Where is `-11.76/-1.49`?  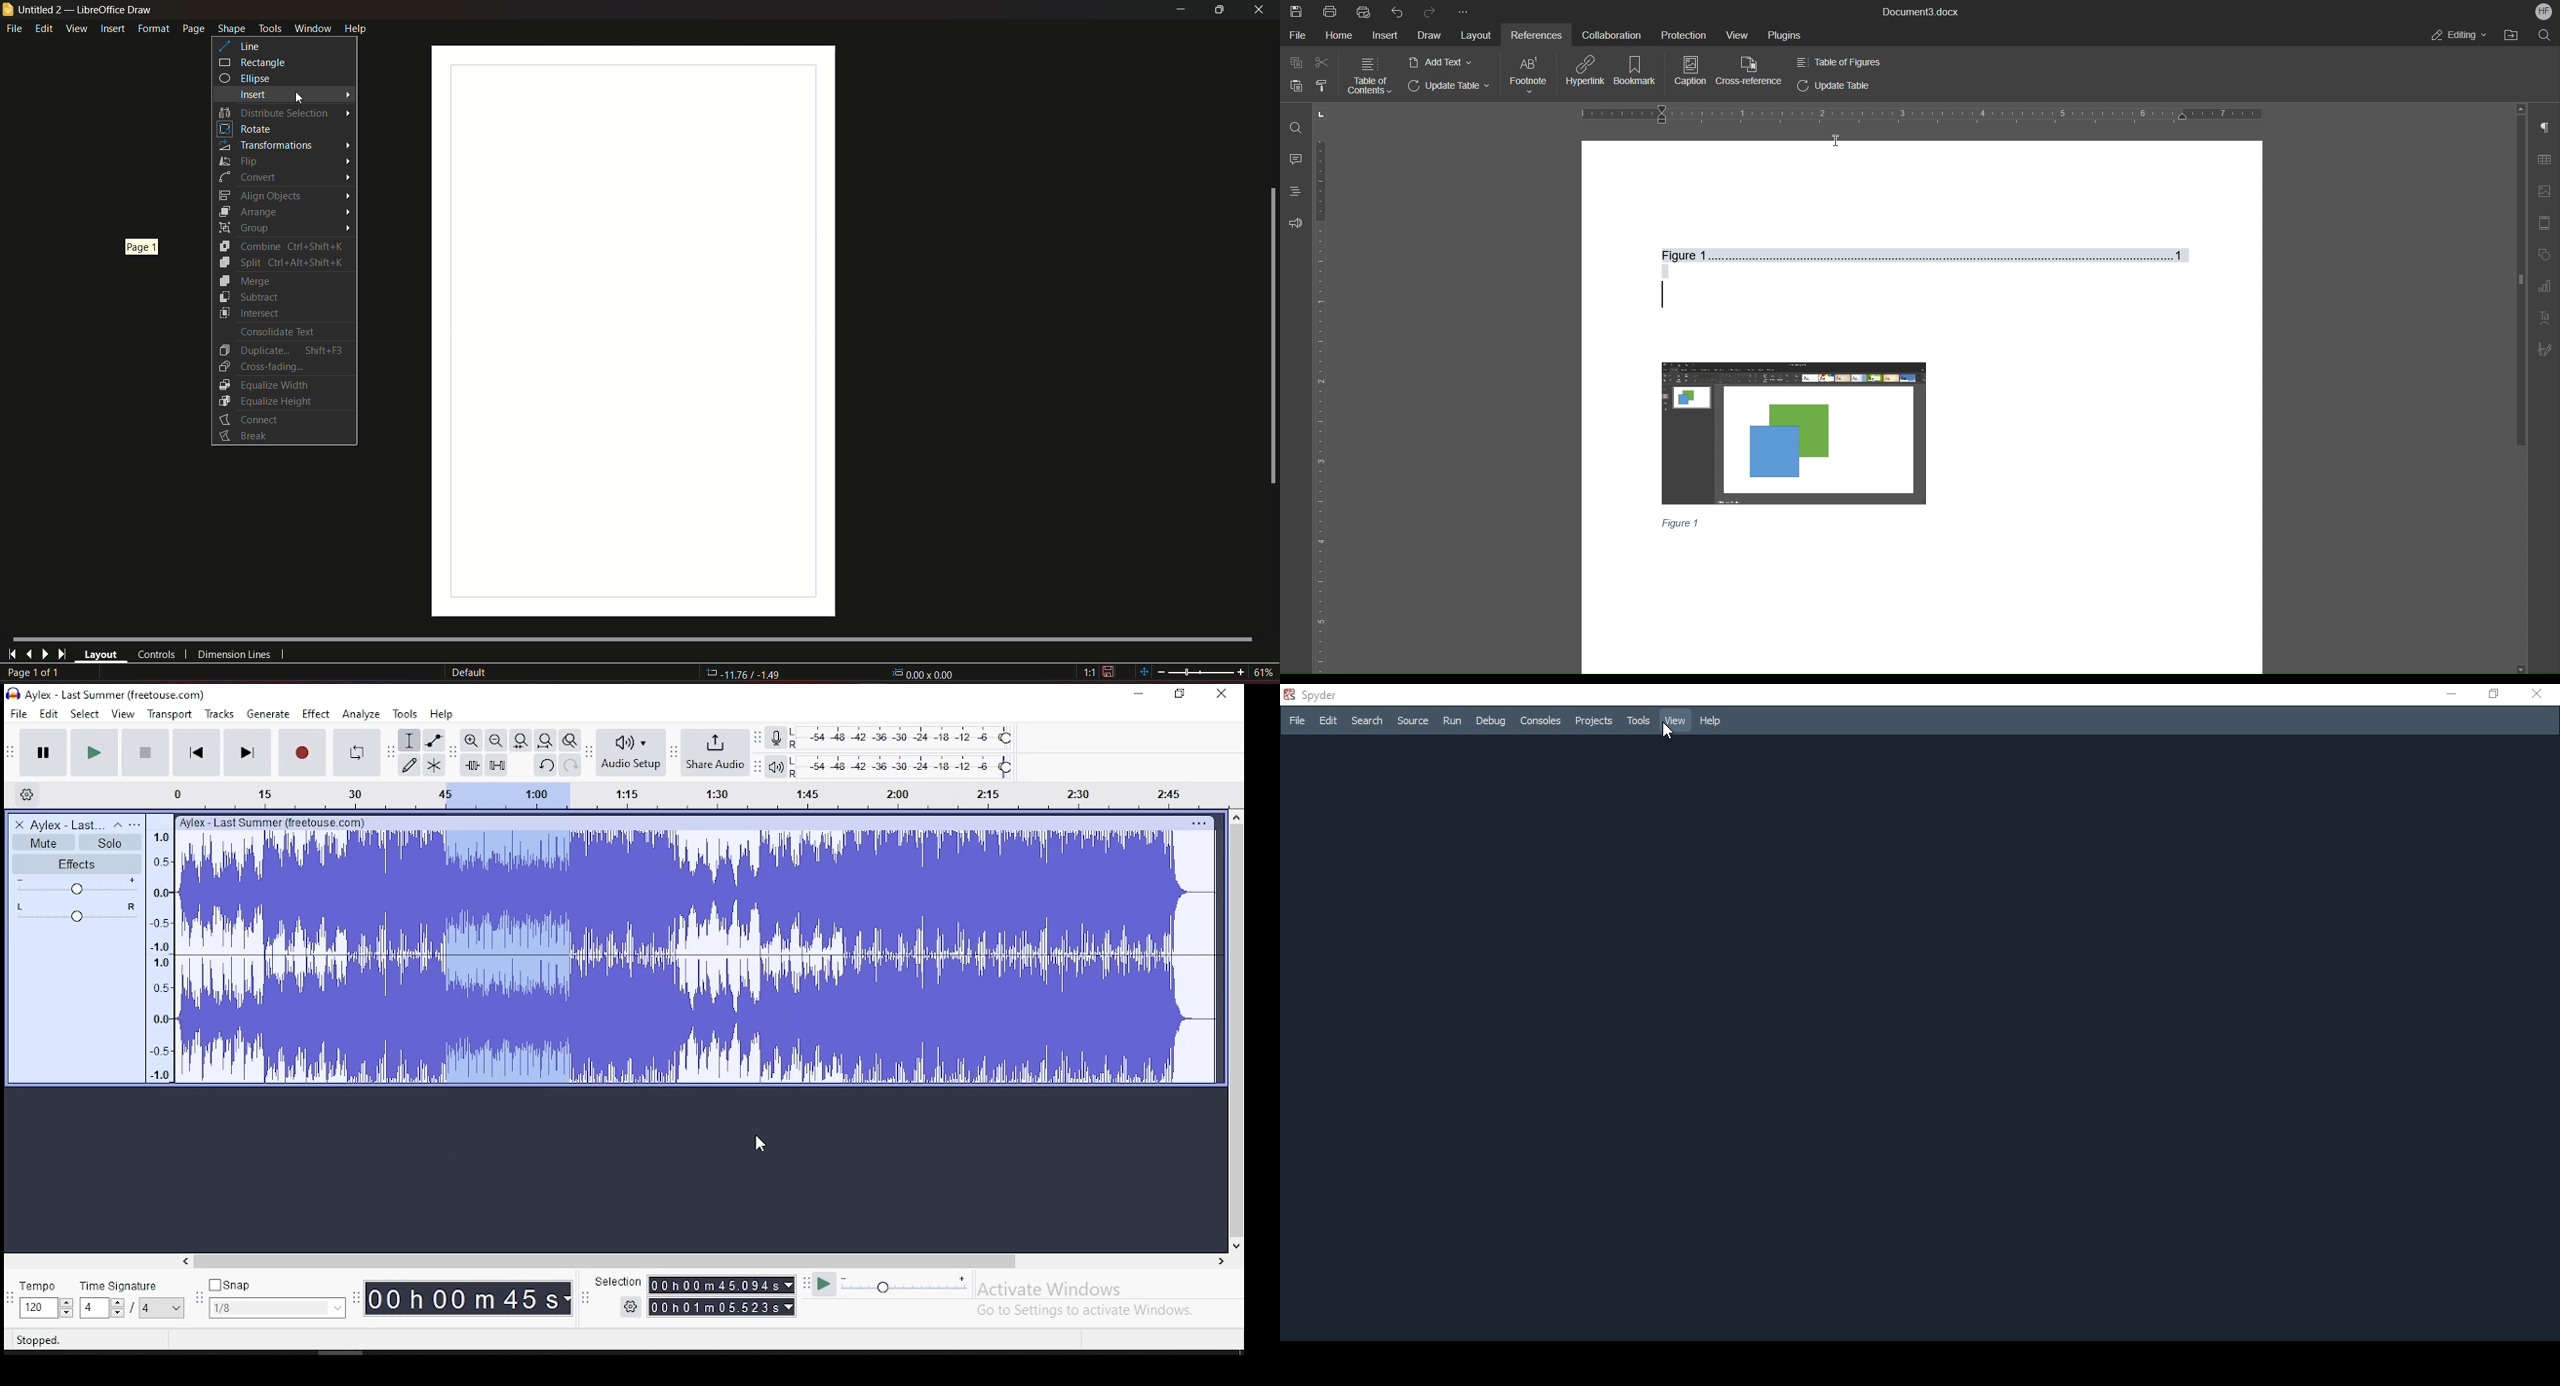
-11.76/-1.49 is located at coordinates (745, 675).